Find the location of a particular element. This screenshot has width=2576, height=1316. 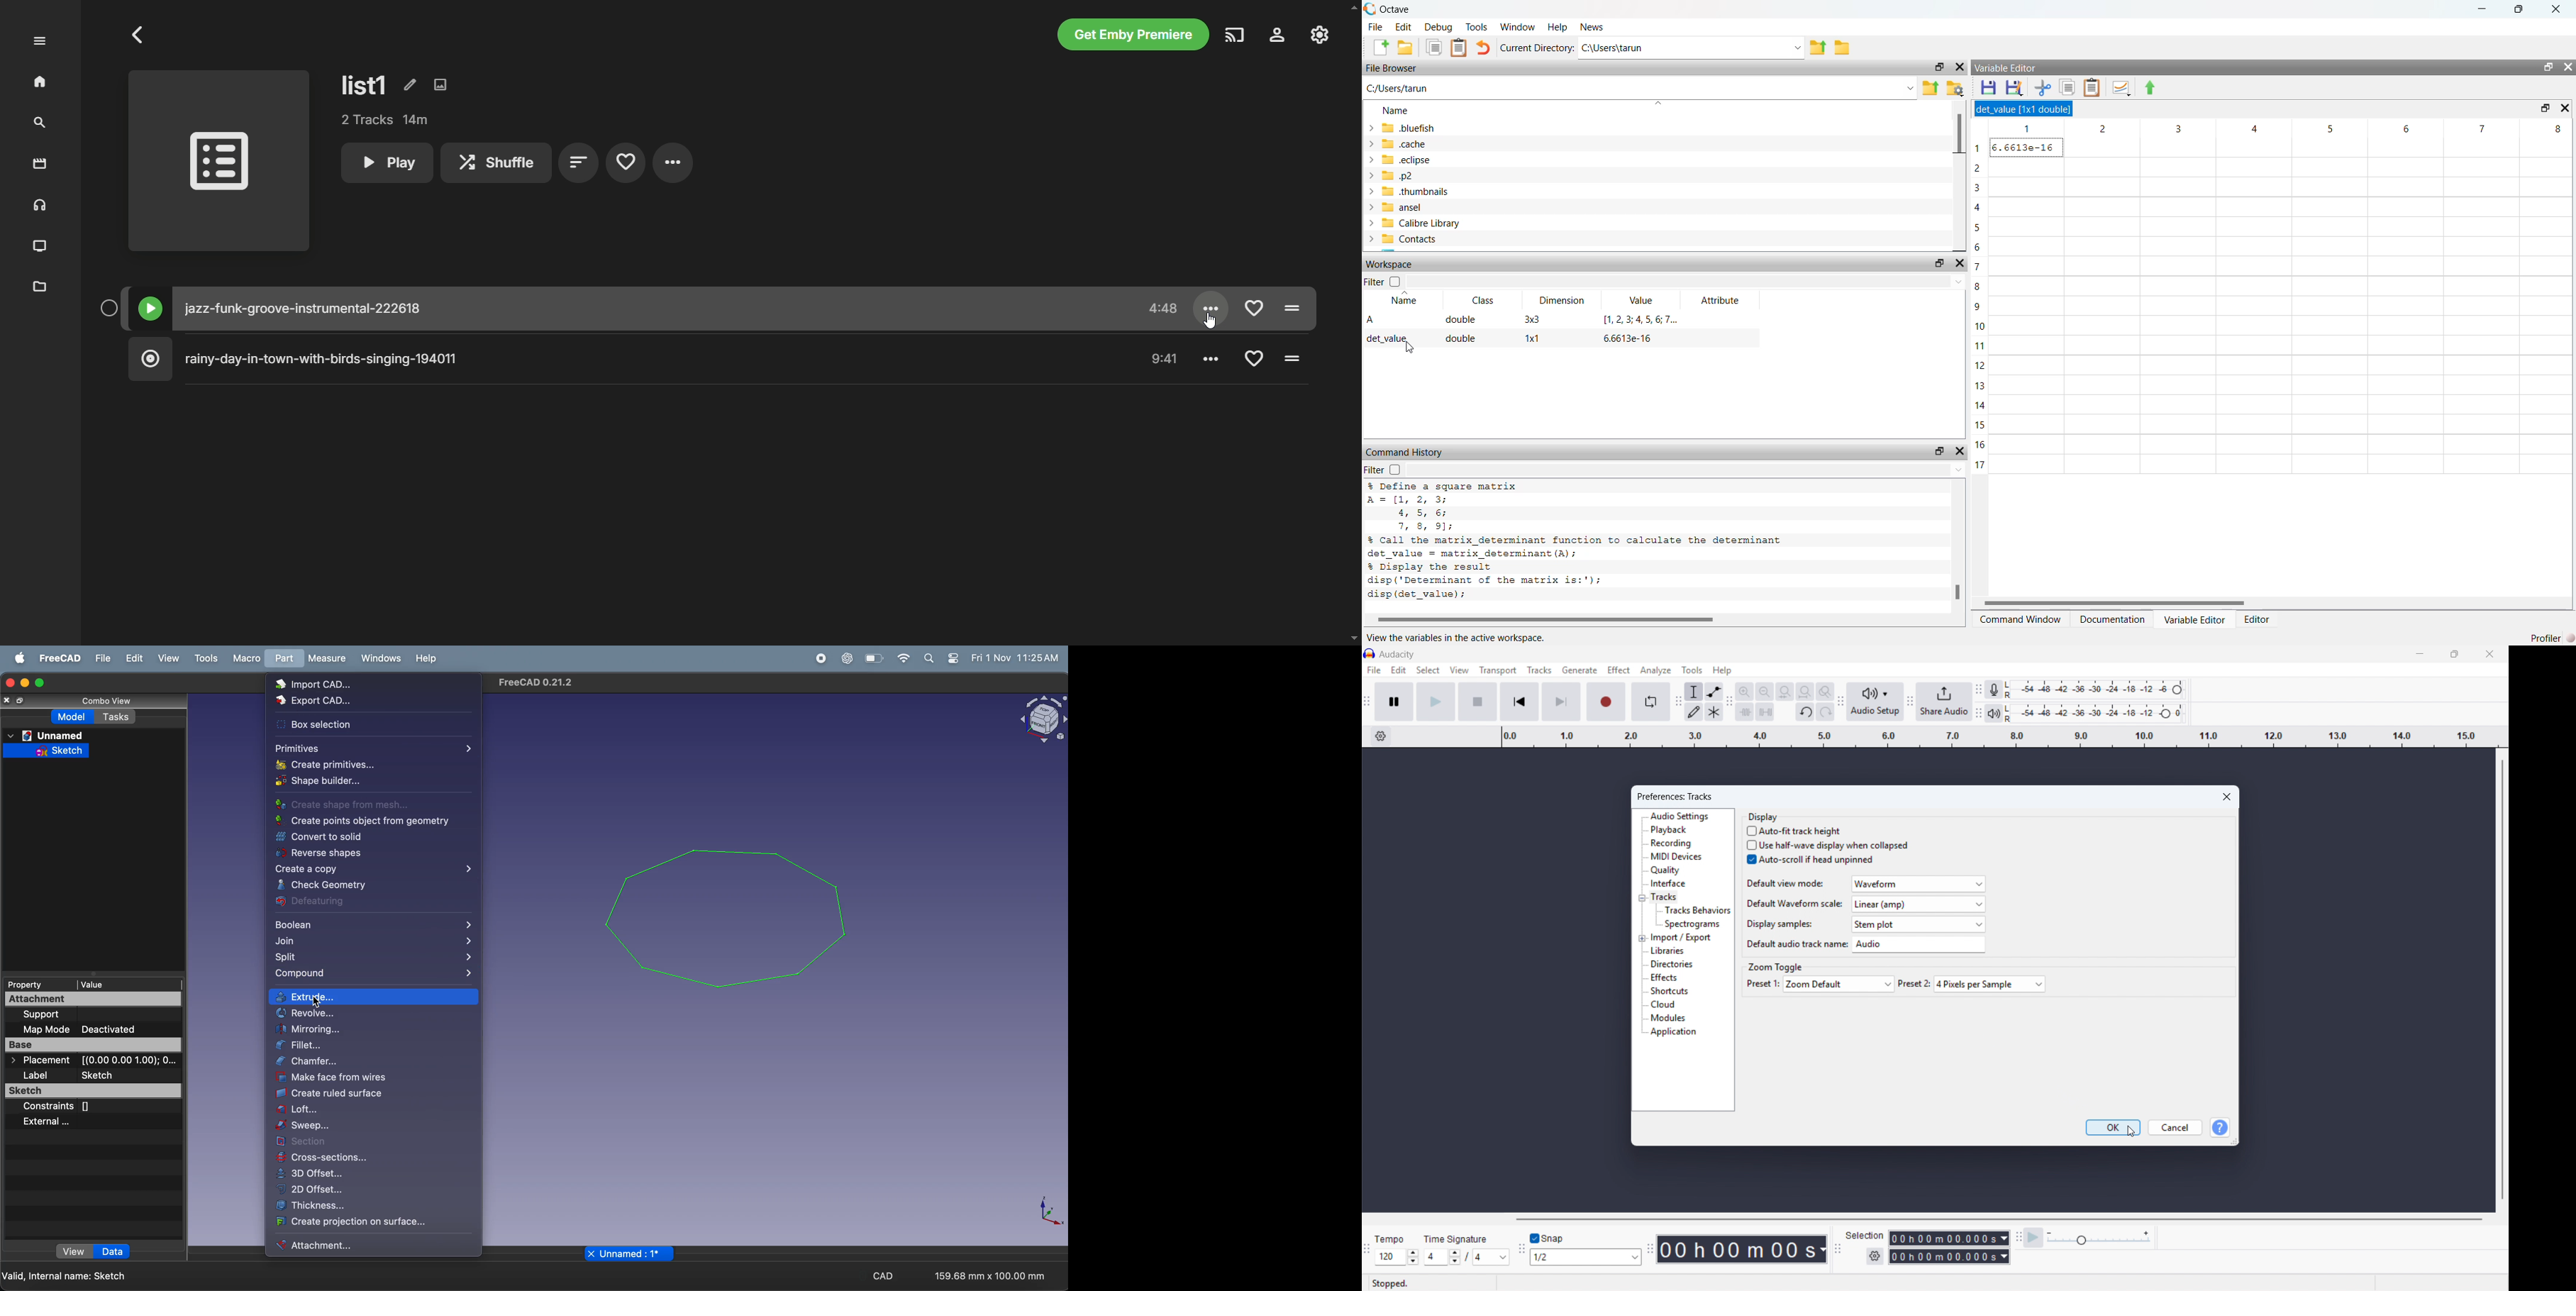

property is located at coordinates (36, 986).